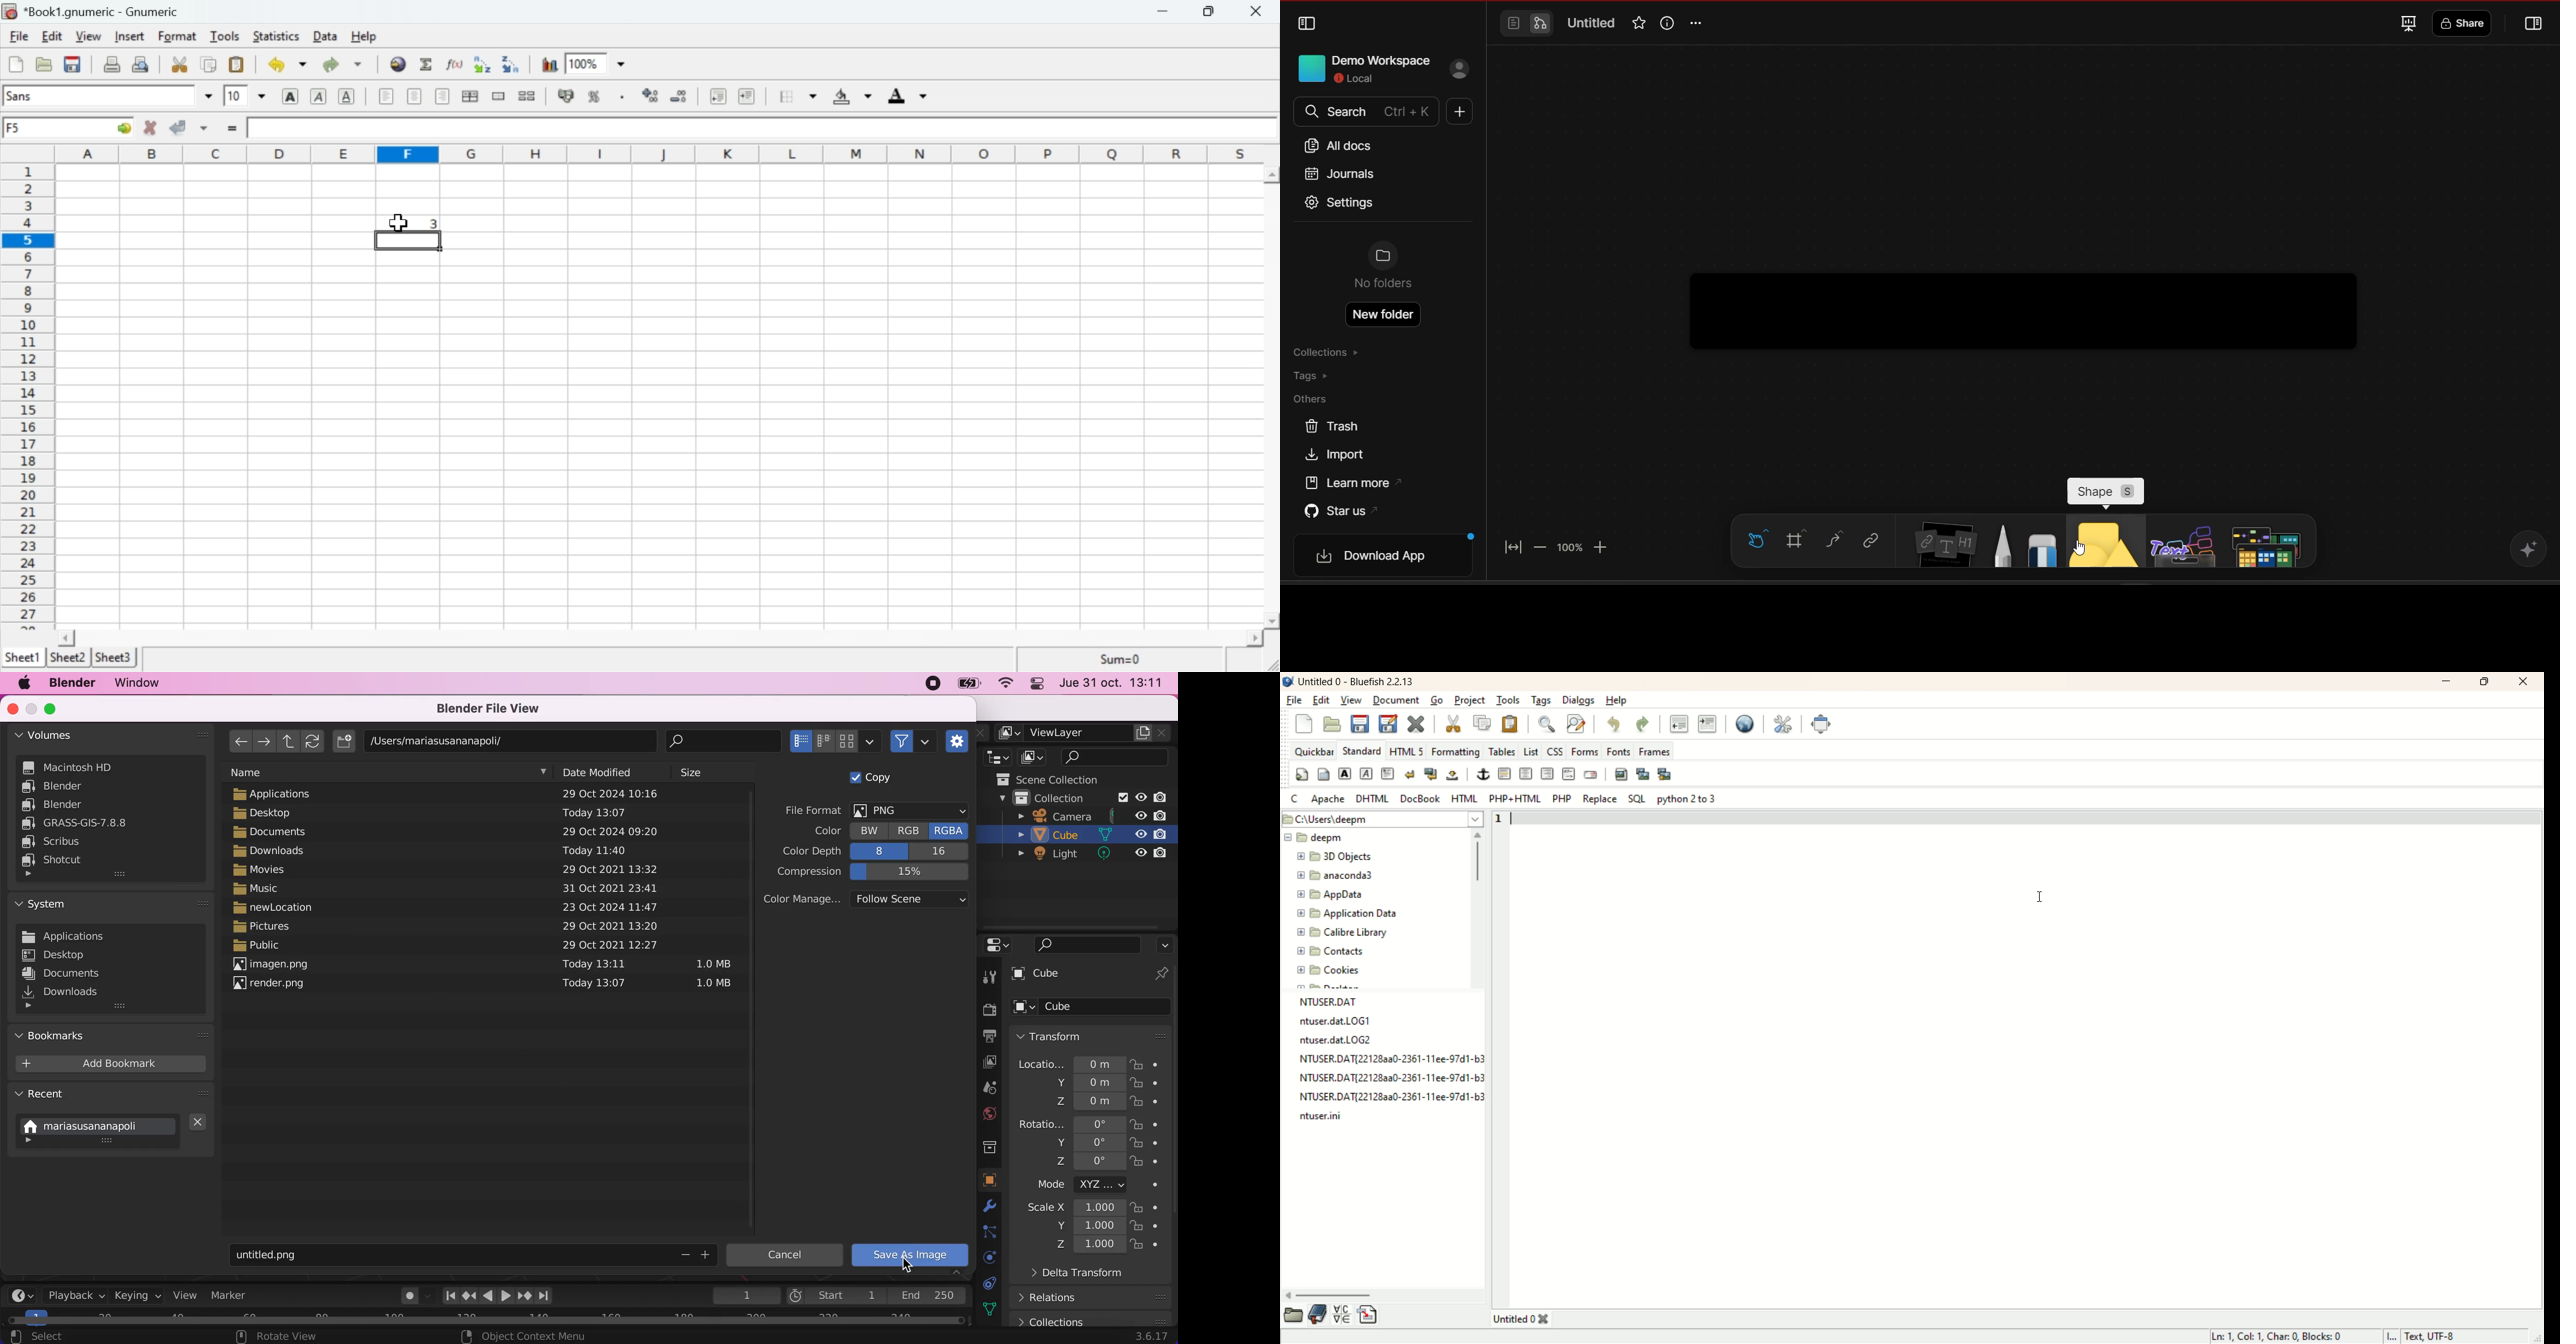 This screenshot has width=2576, height=1344. I want to click on output, so click(987, 1038).